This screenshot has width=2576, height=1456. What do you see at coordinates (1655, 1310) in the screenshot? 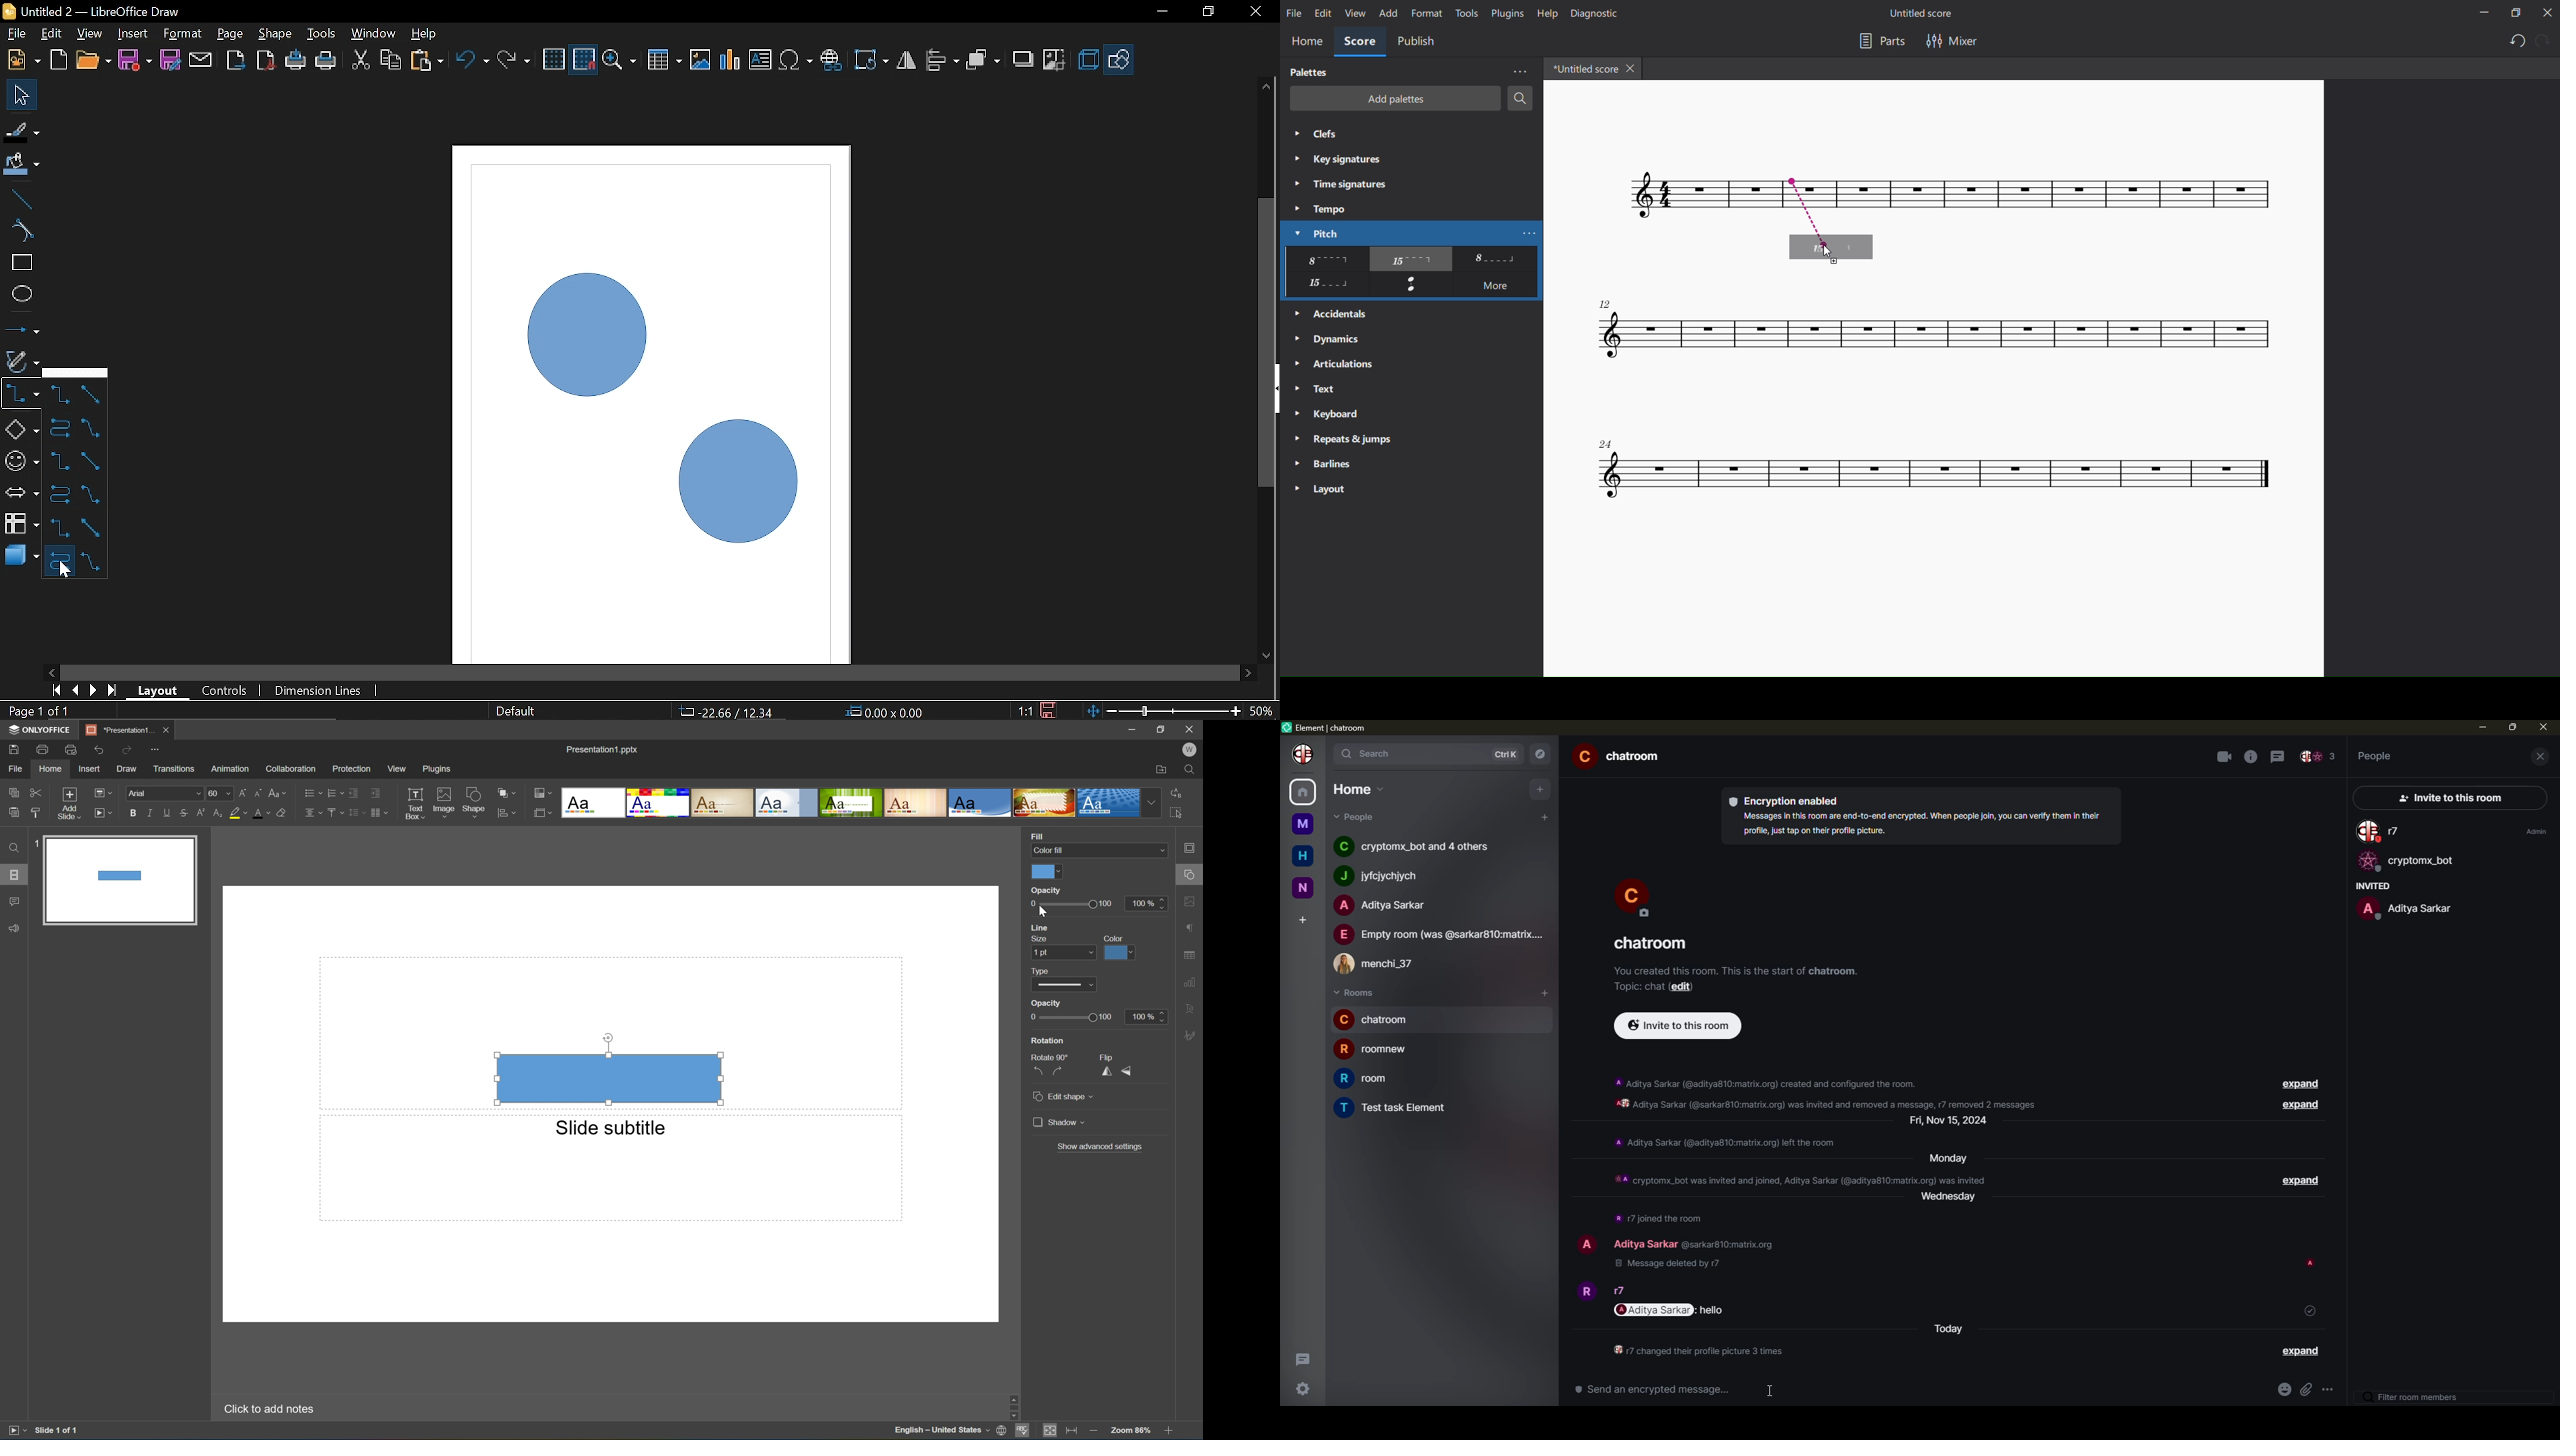
I see `mention` at bounding box center [1655, 1310].